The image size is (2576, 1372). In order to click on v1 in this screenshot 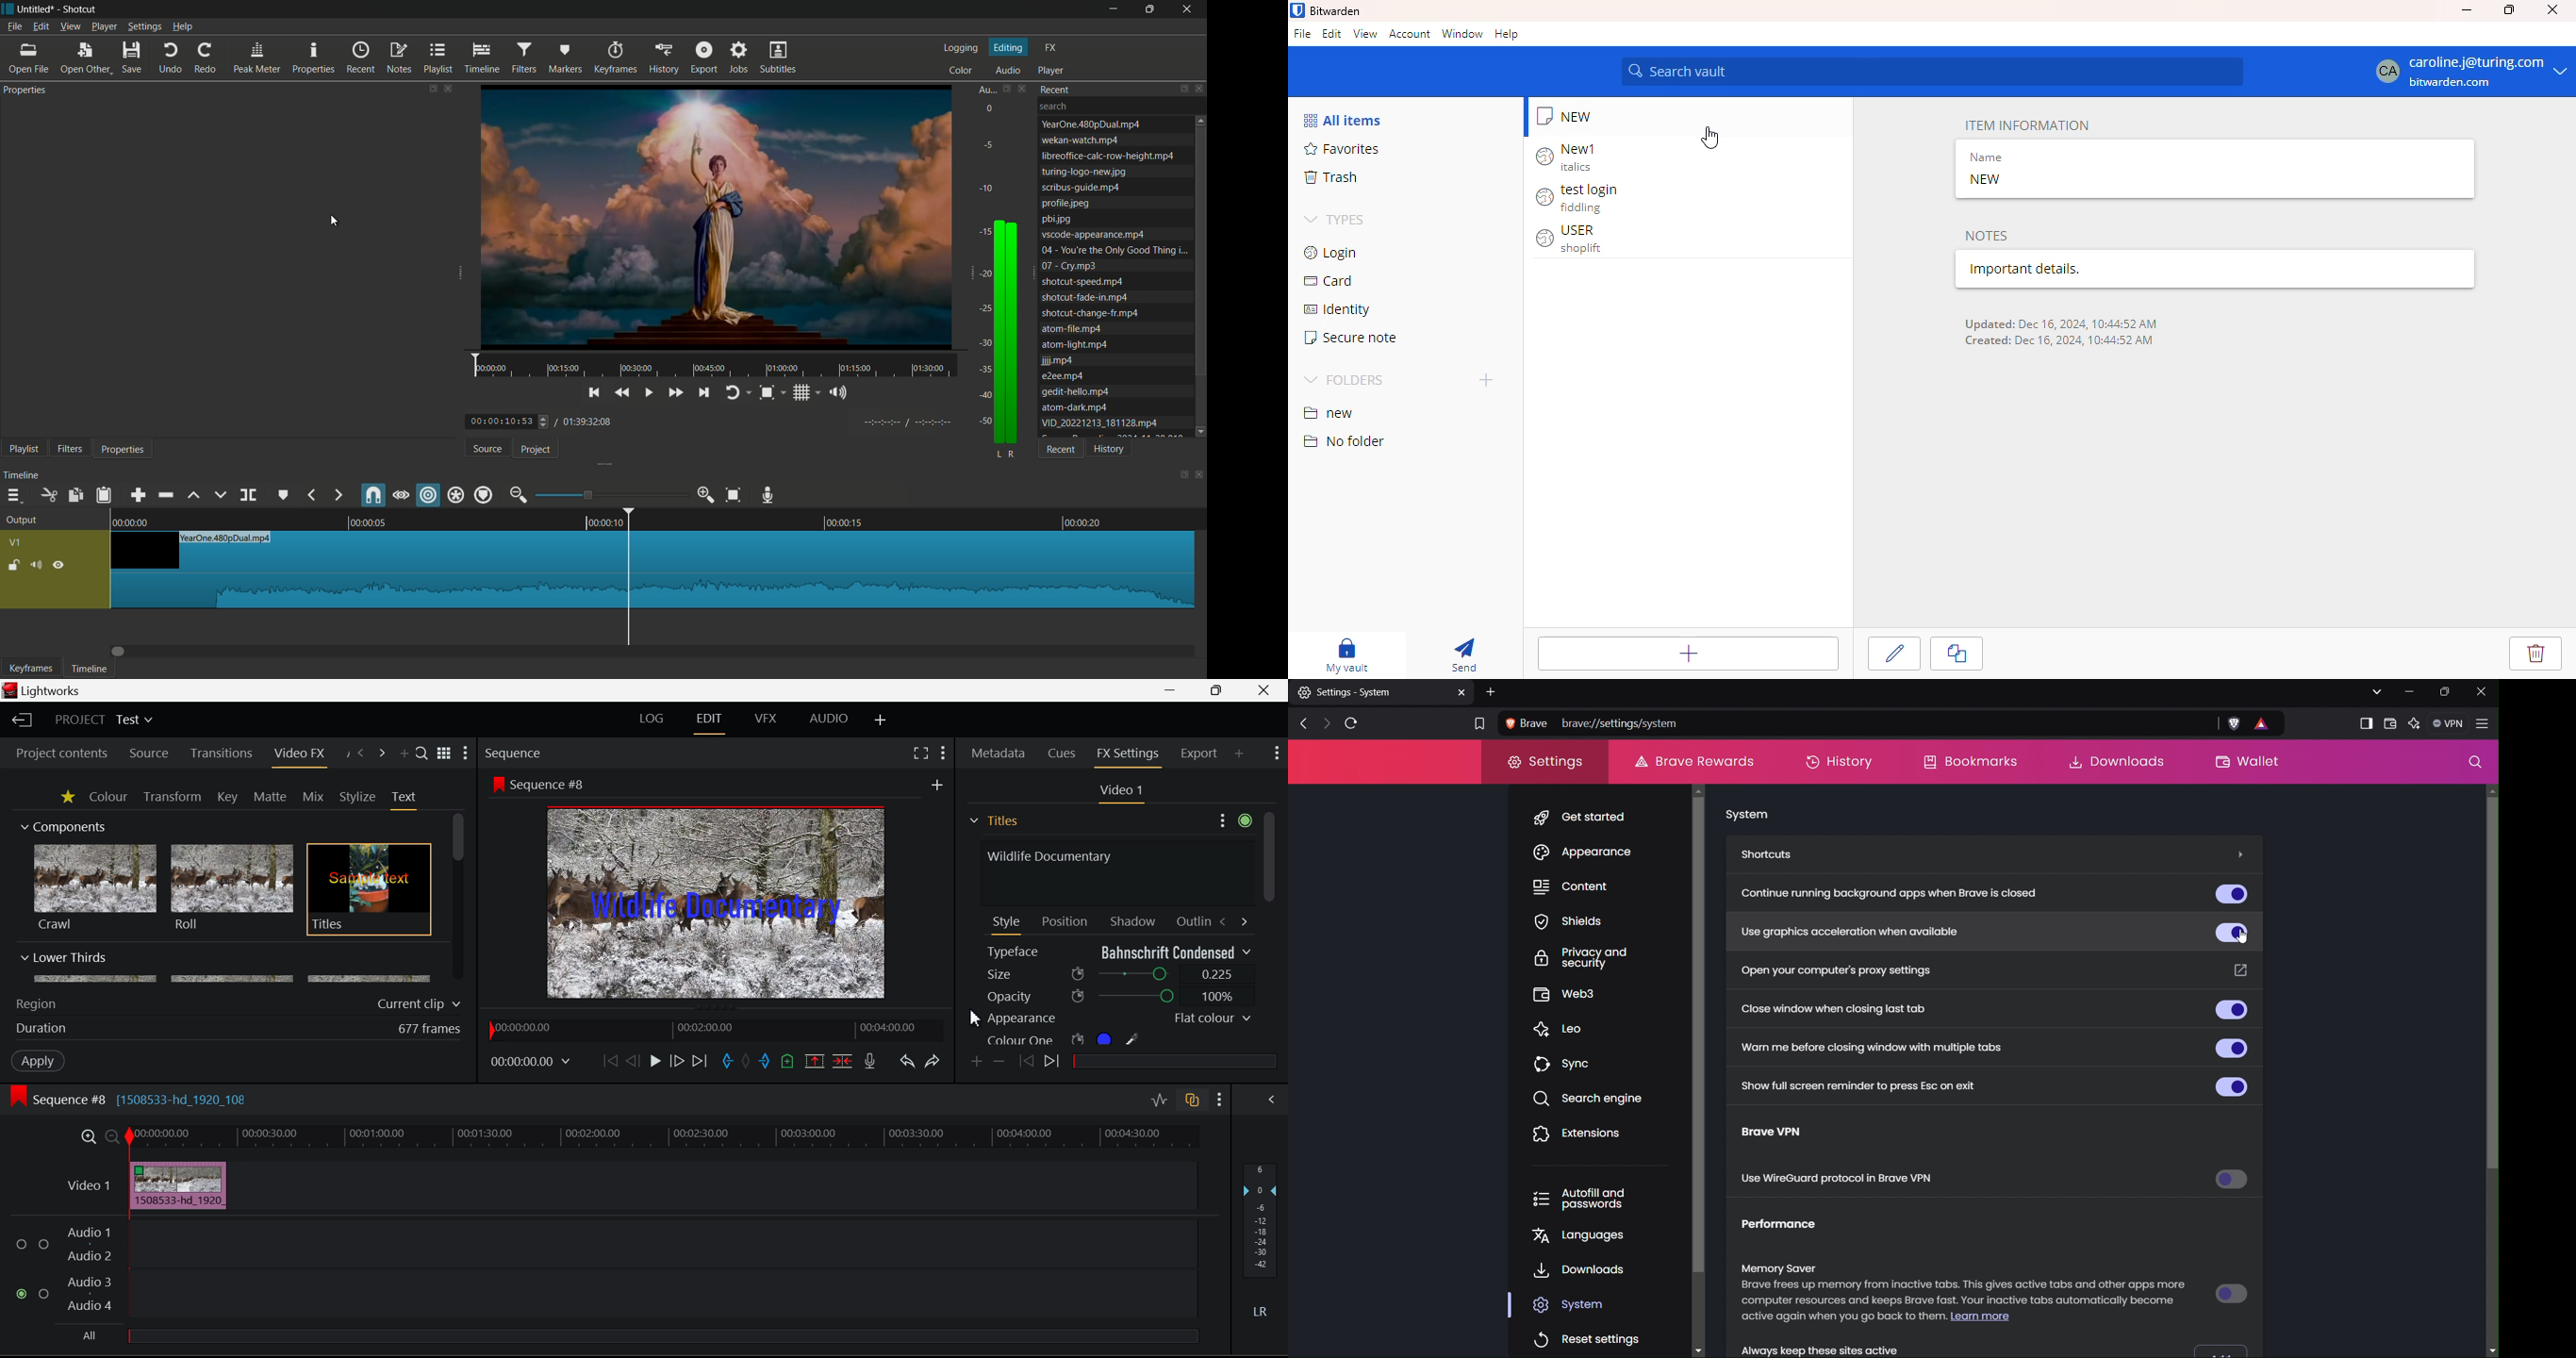, I will do `click(14, 544)`.